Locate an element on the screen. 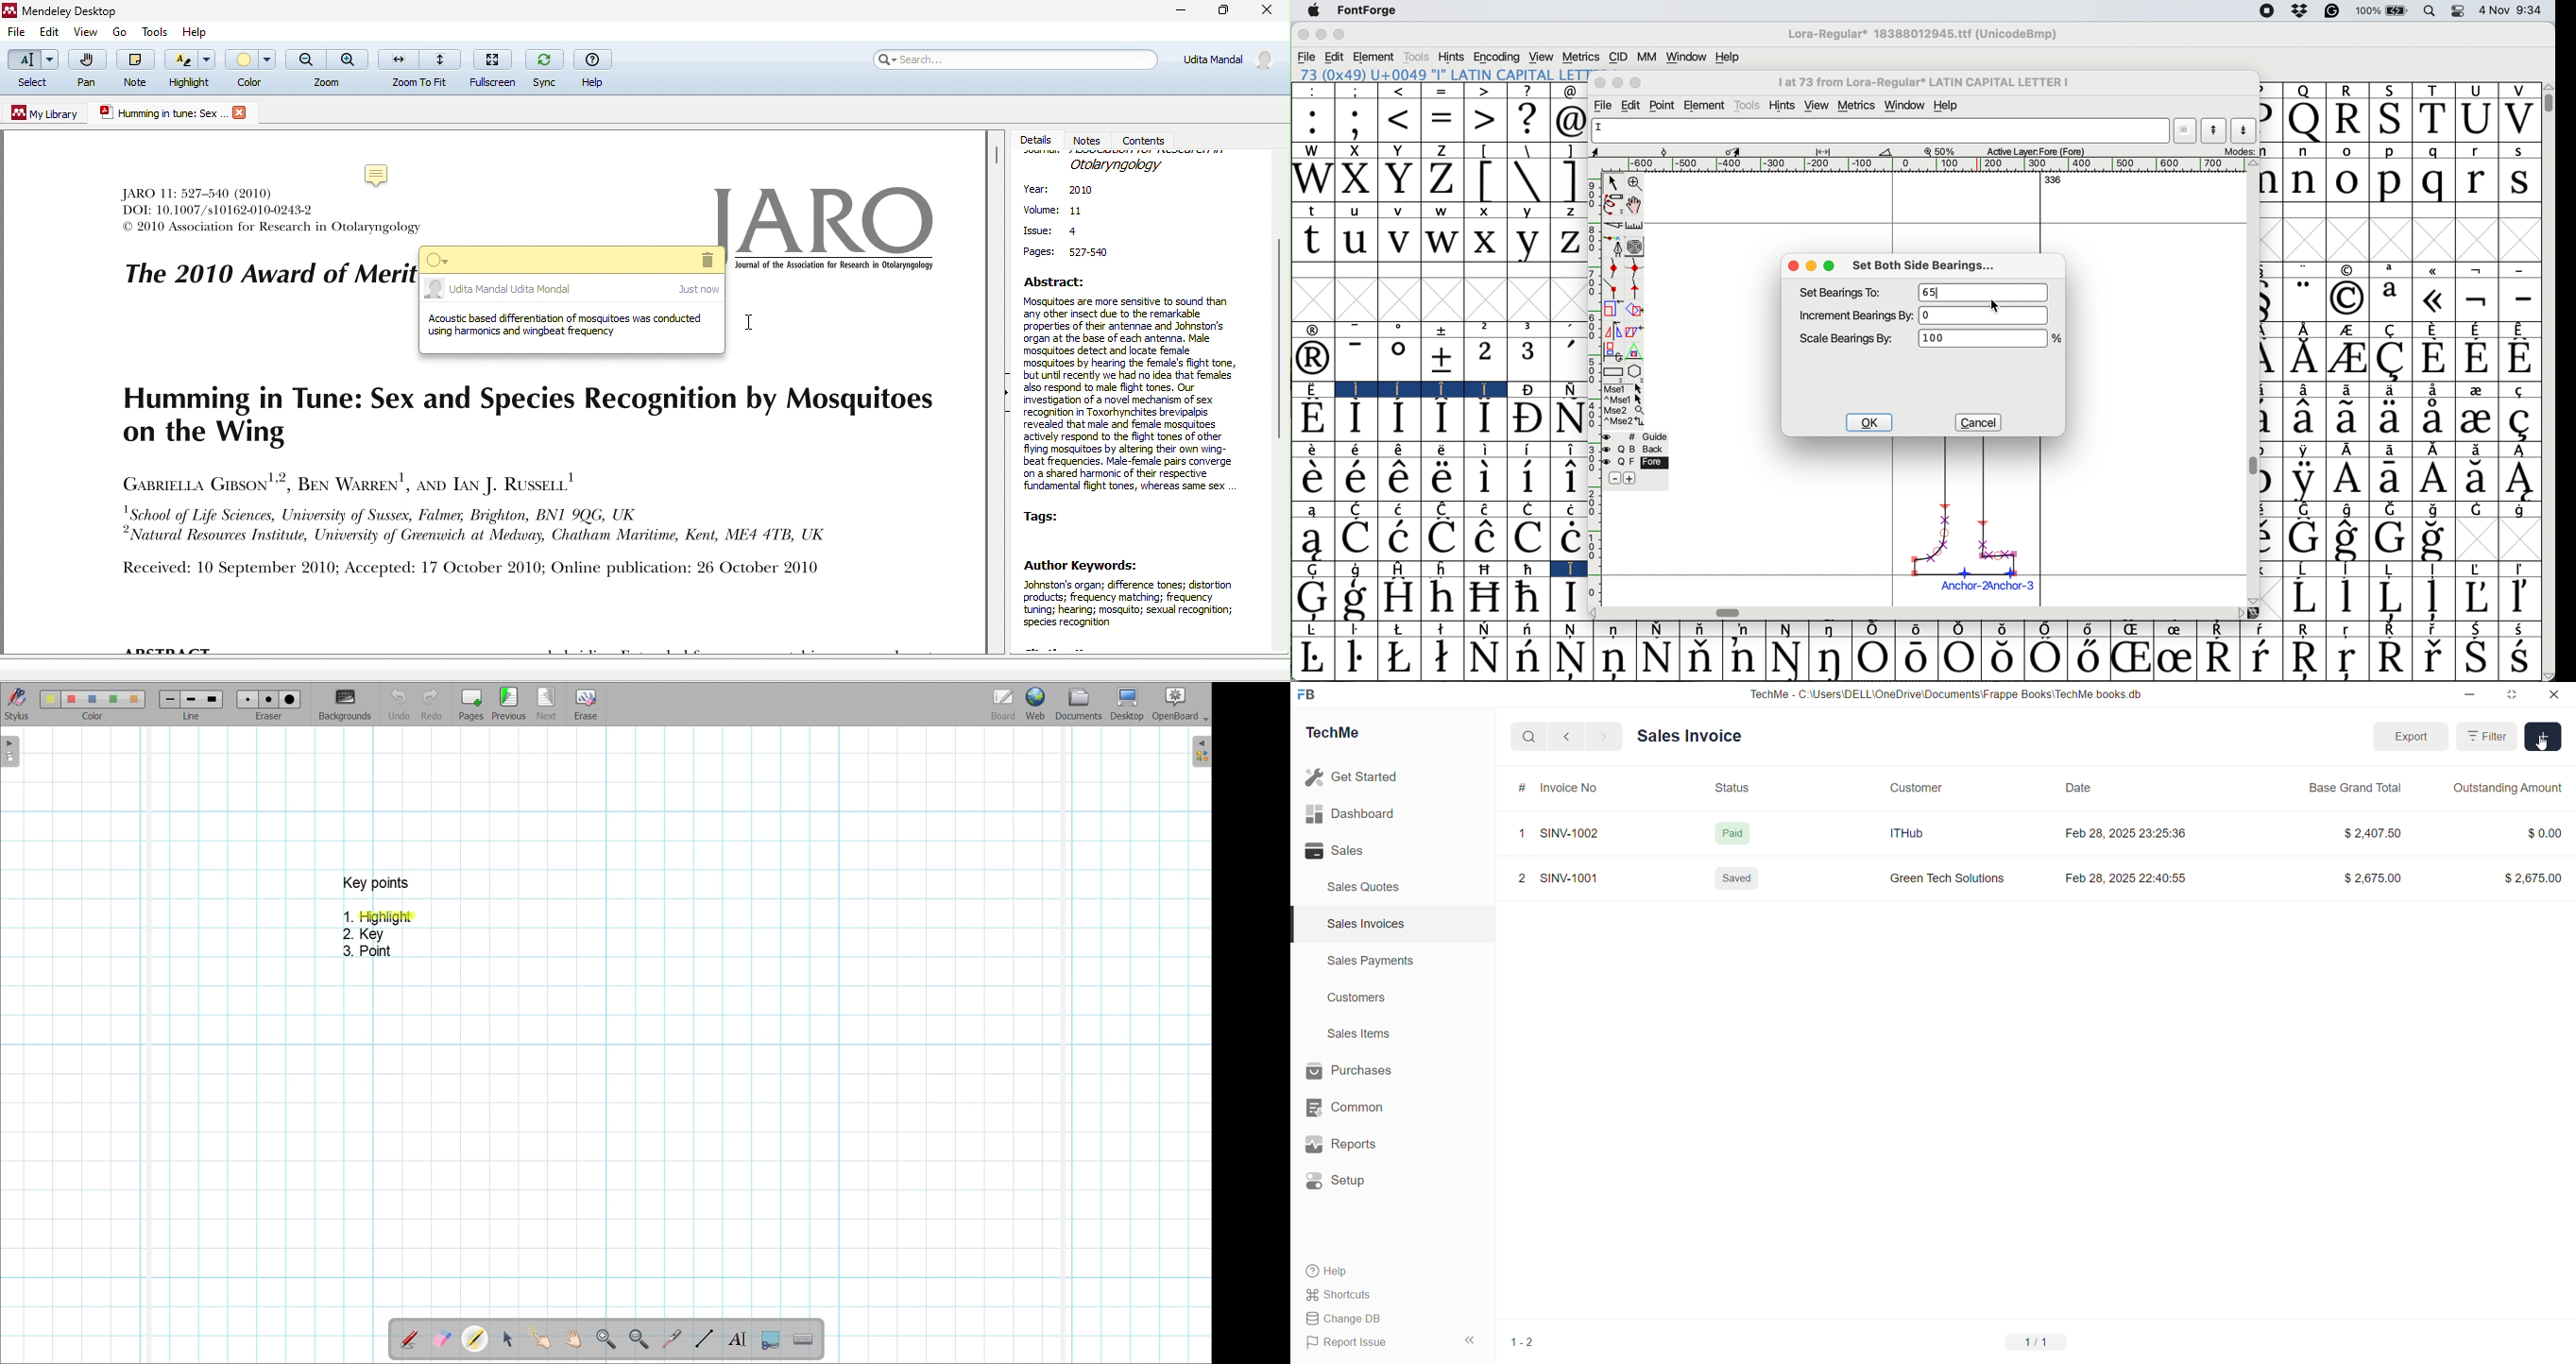 The height and width of the screenshot is (1372, 2576). highlight is located at coordinates (190, 70).